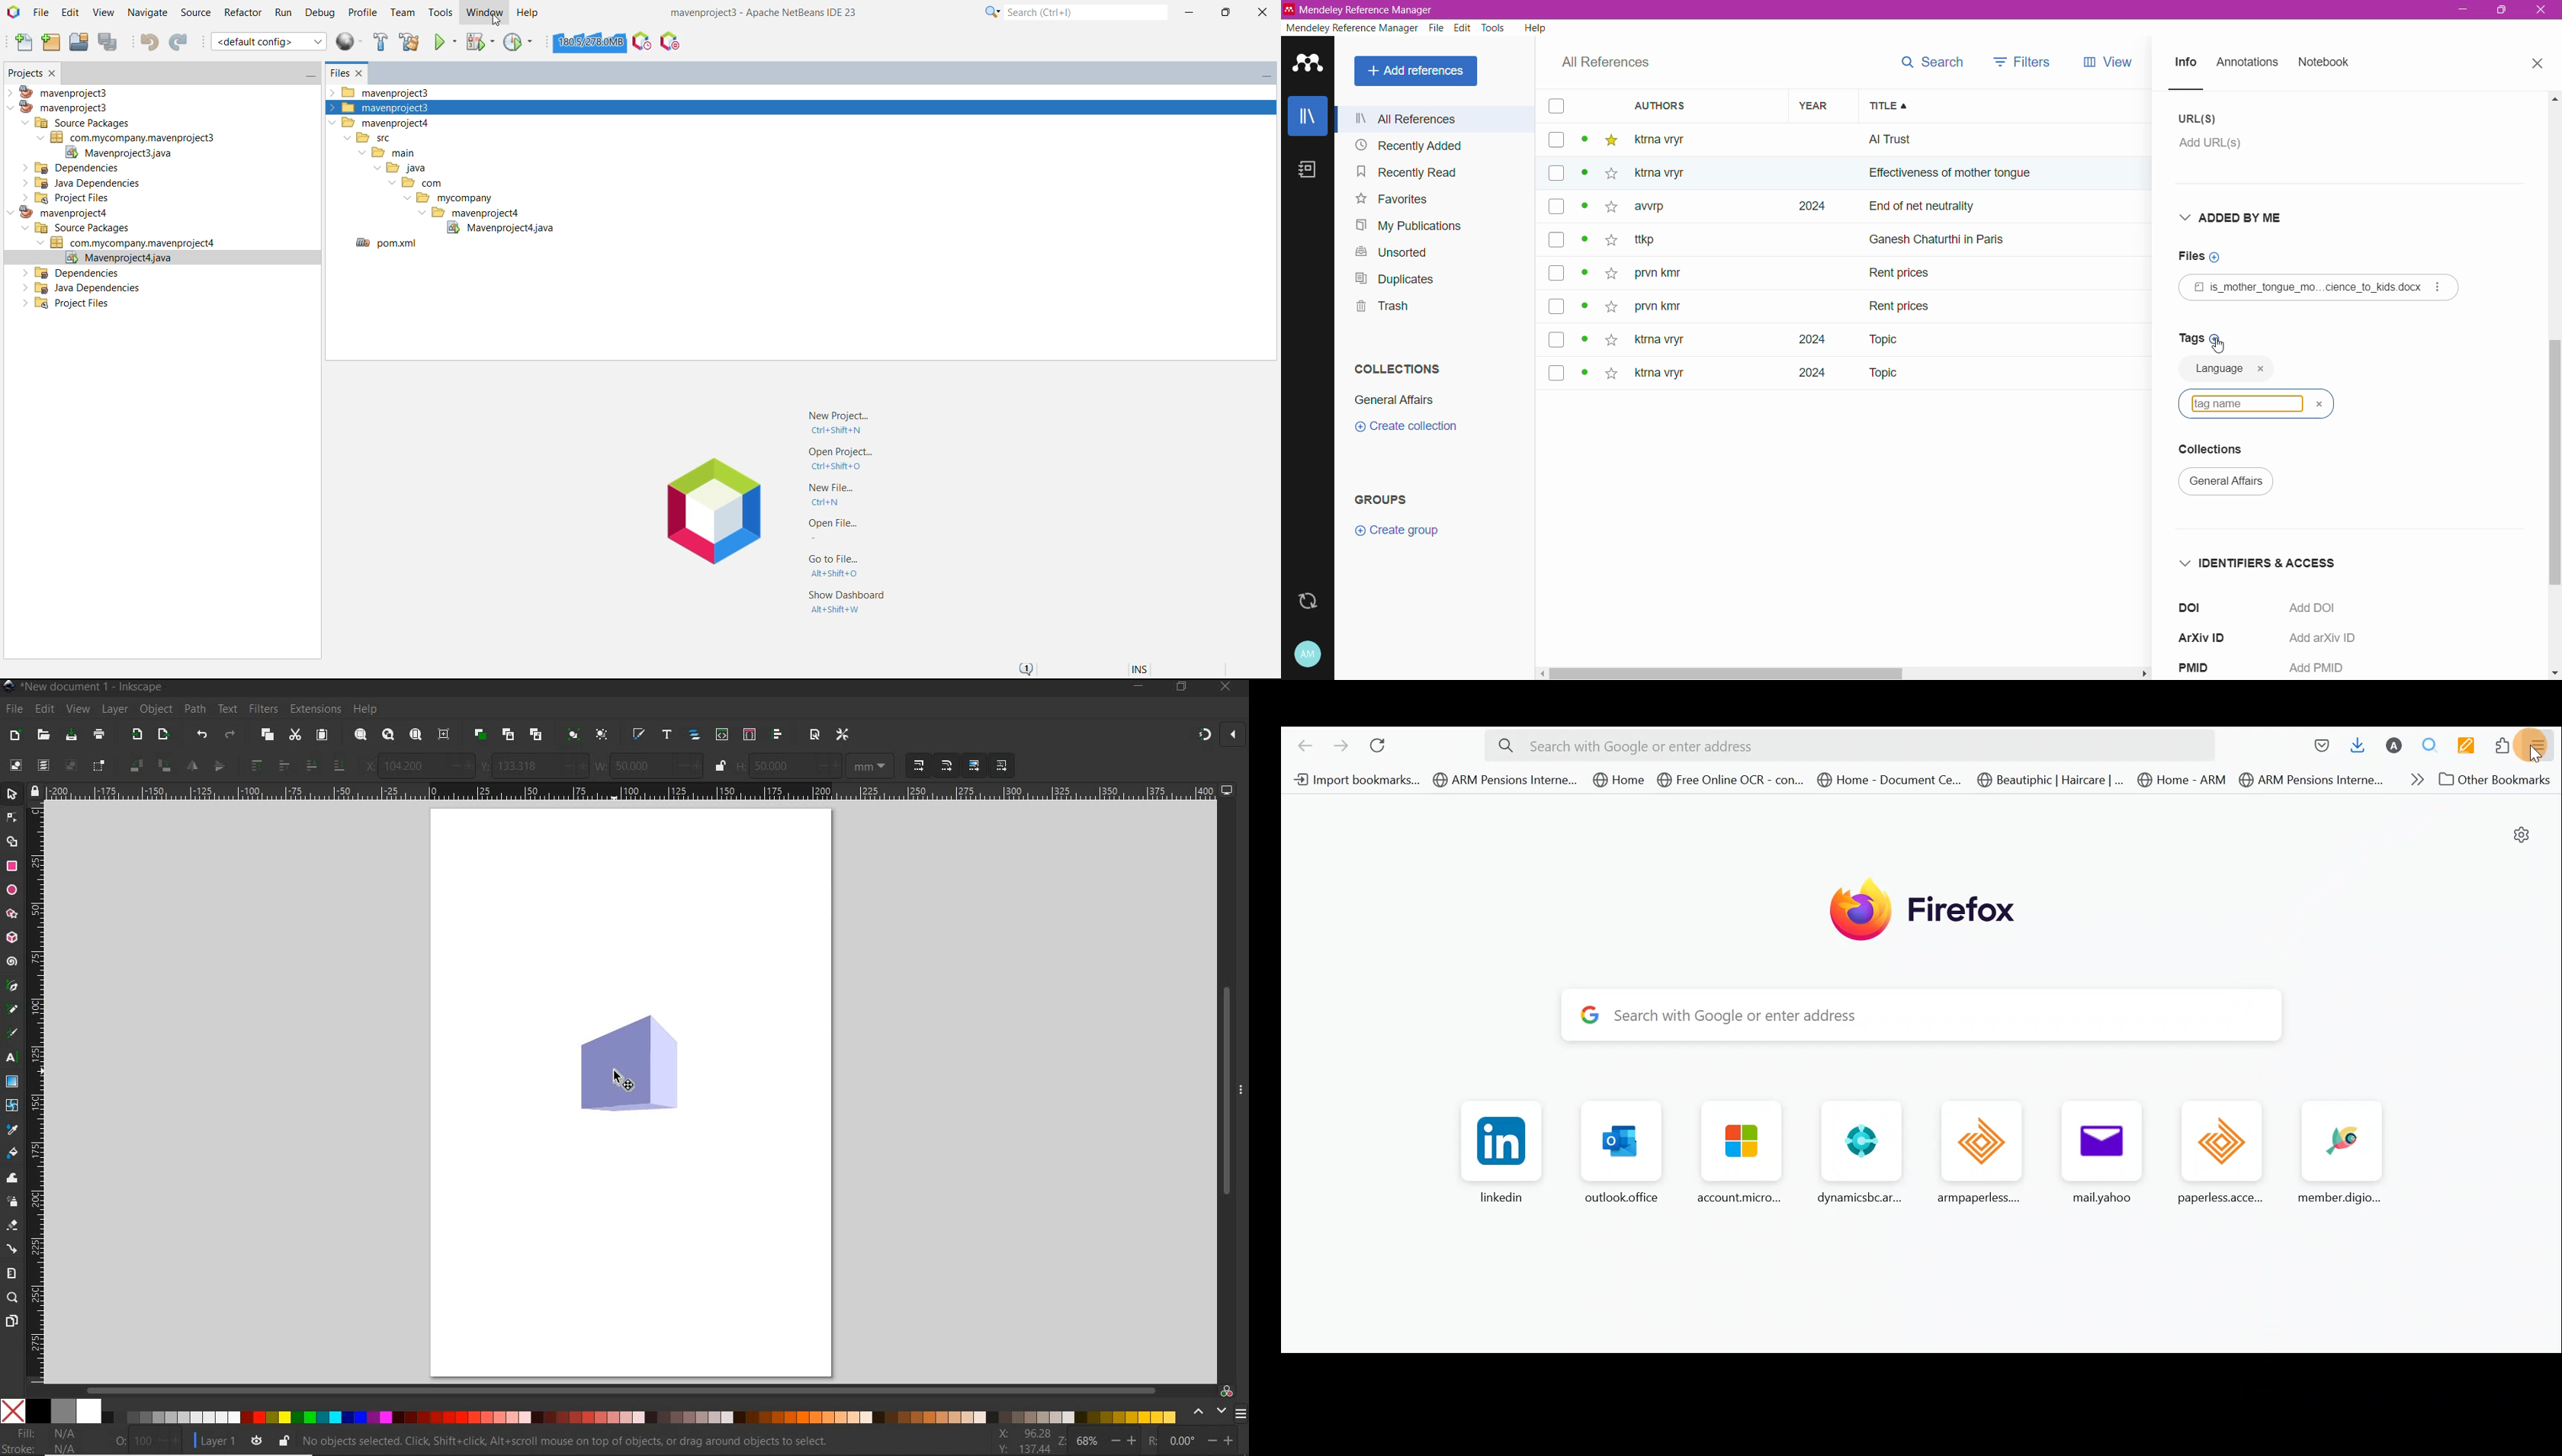 This screenshot has width=2576, height=1456. I want to click on Year, so click(1817, 105).